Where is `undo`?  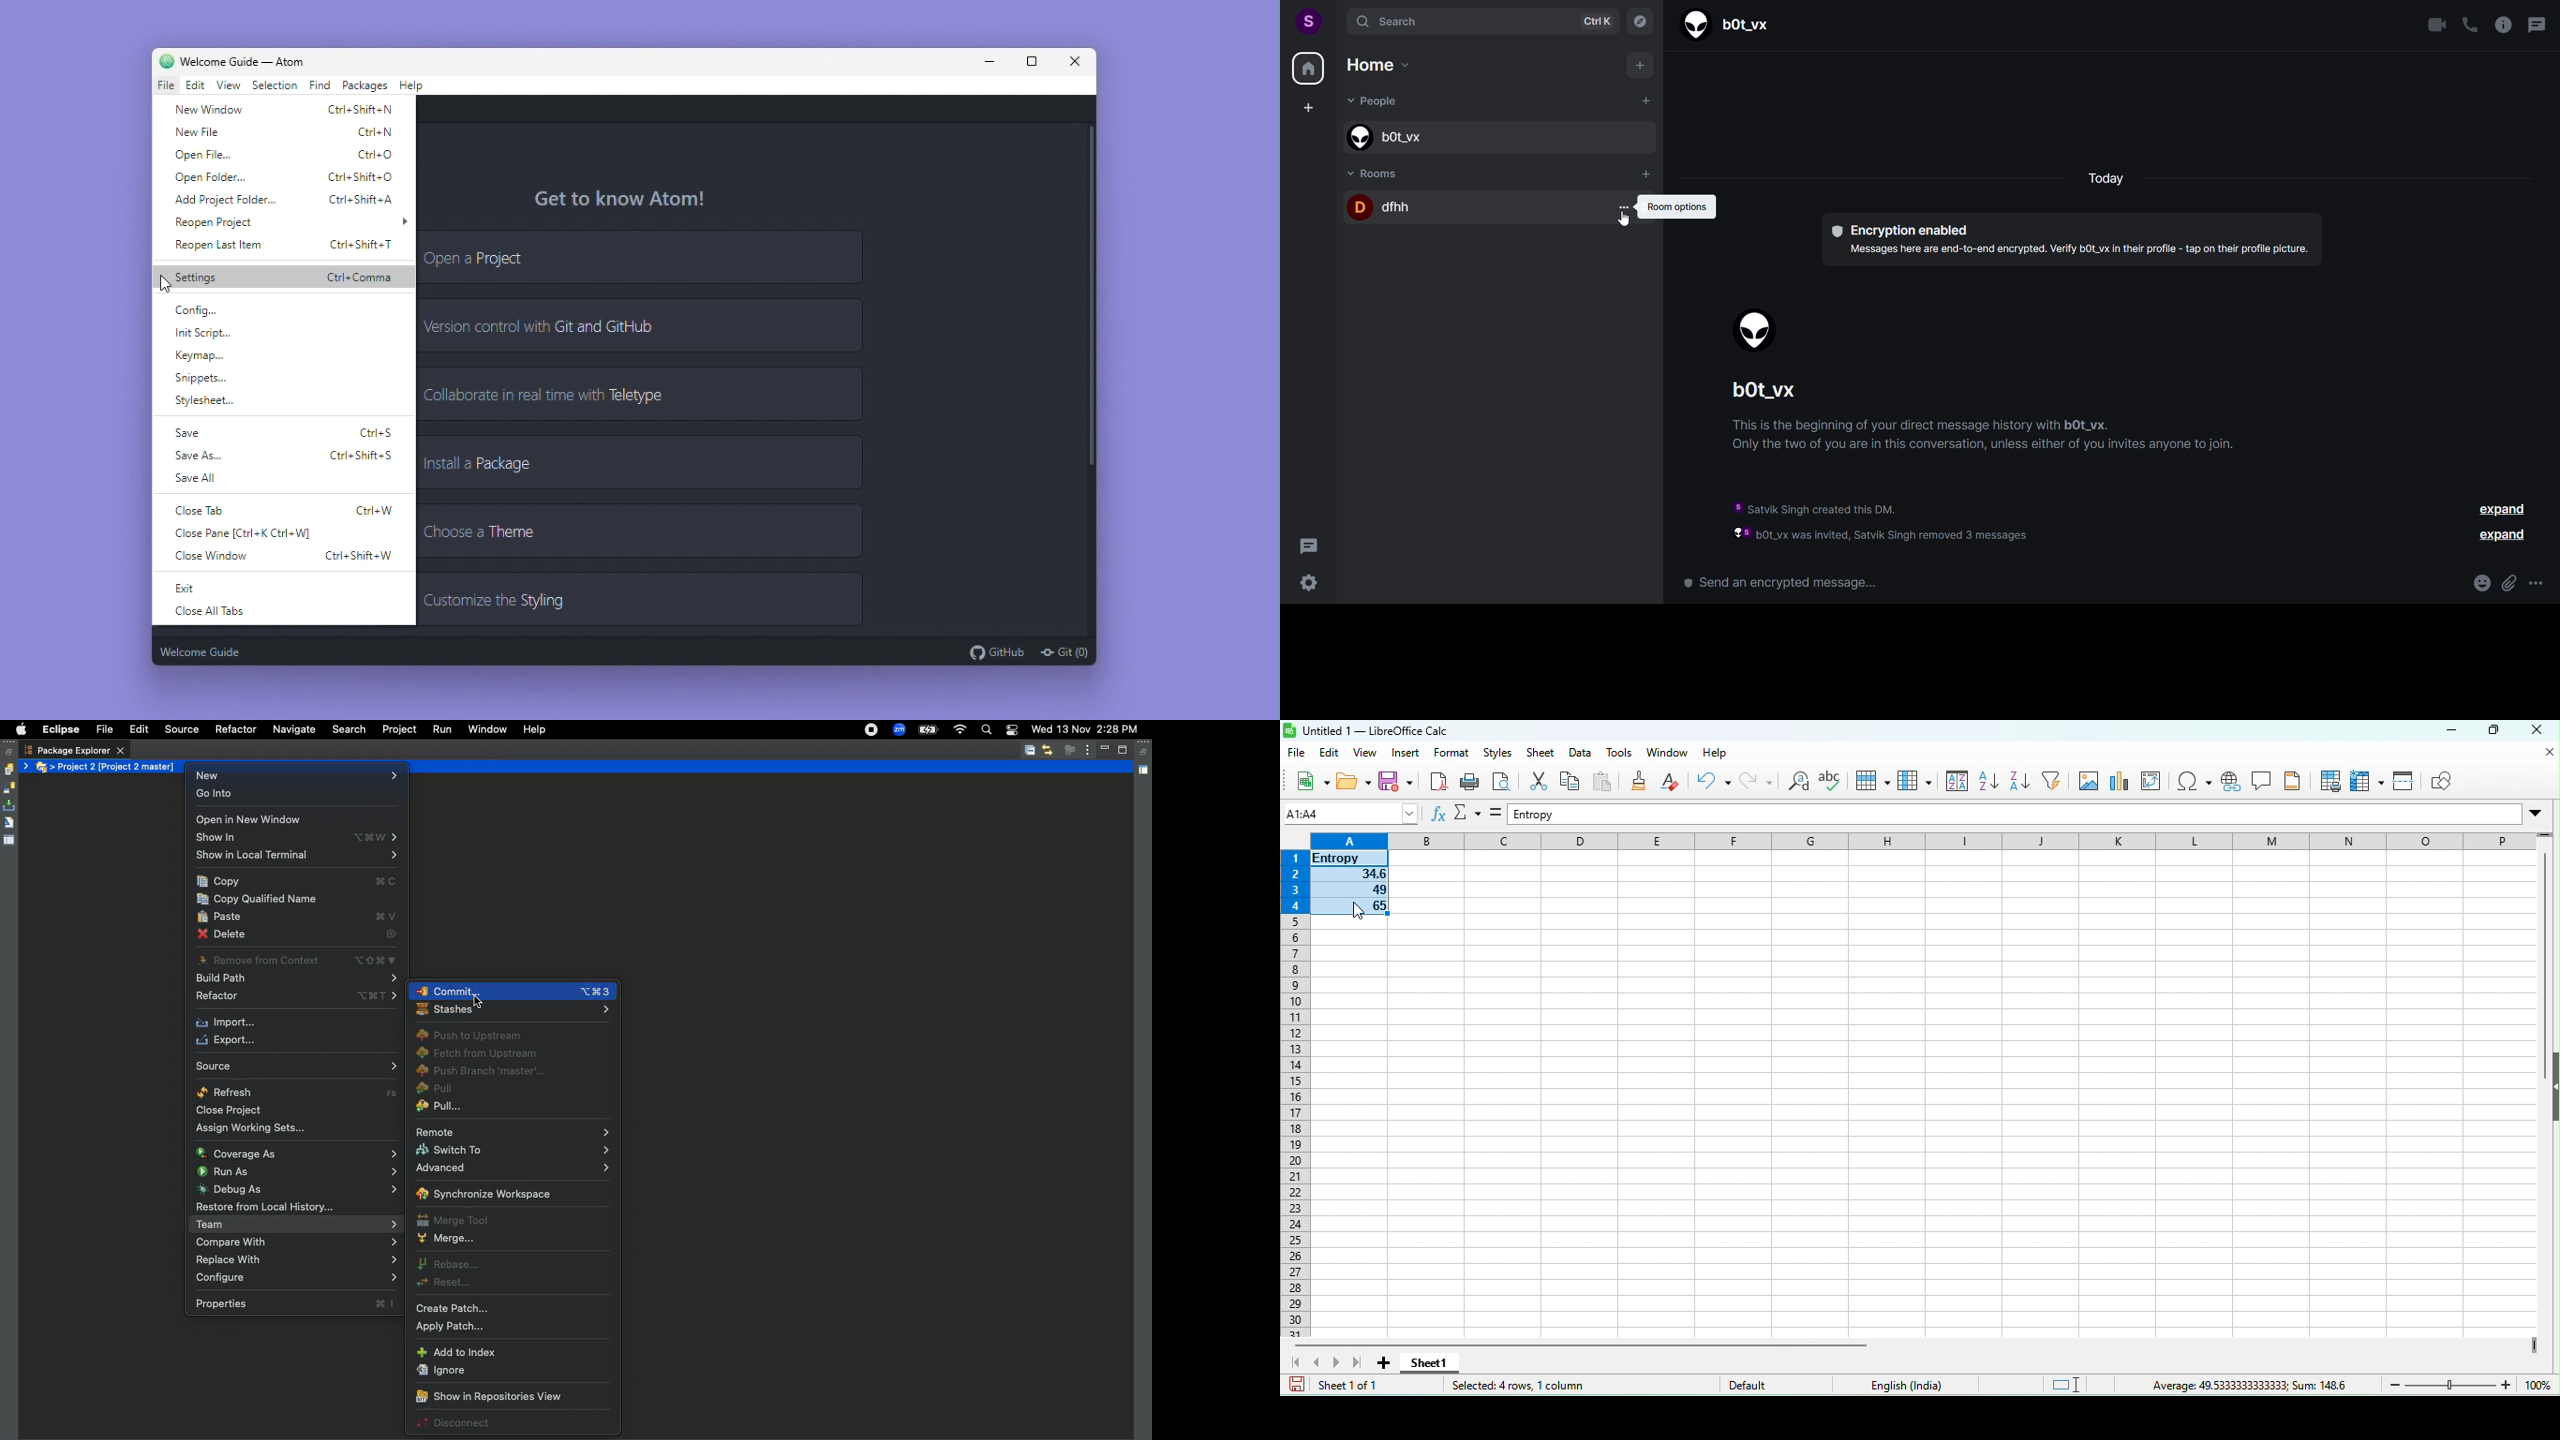 undo is located at coordinates (1712, 786).